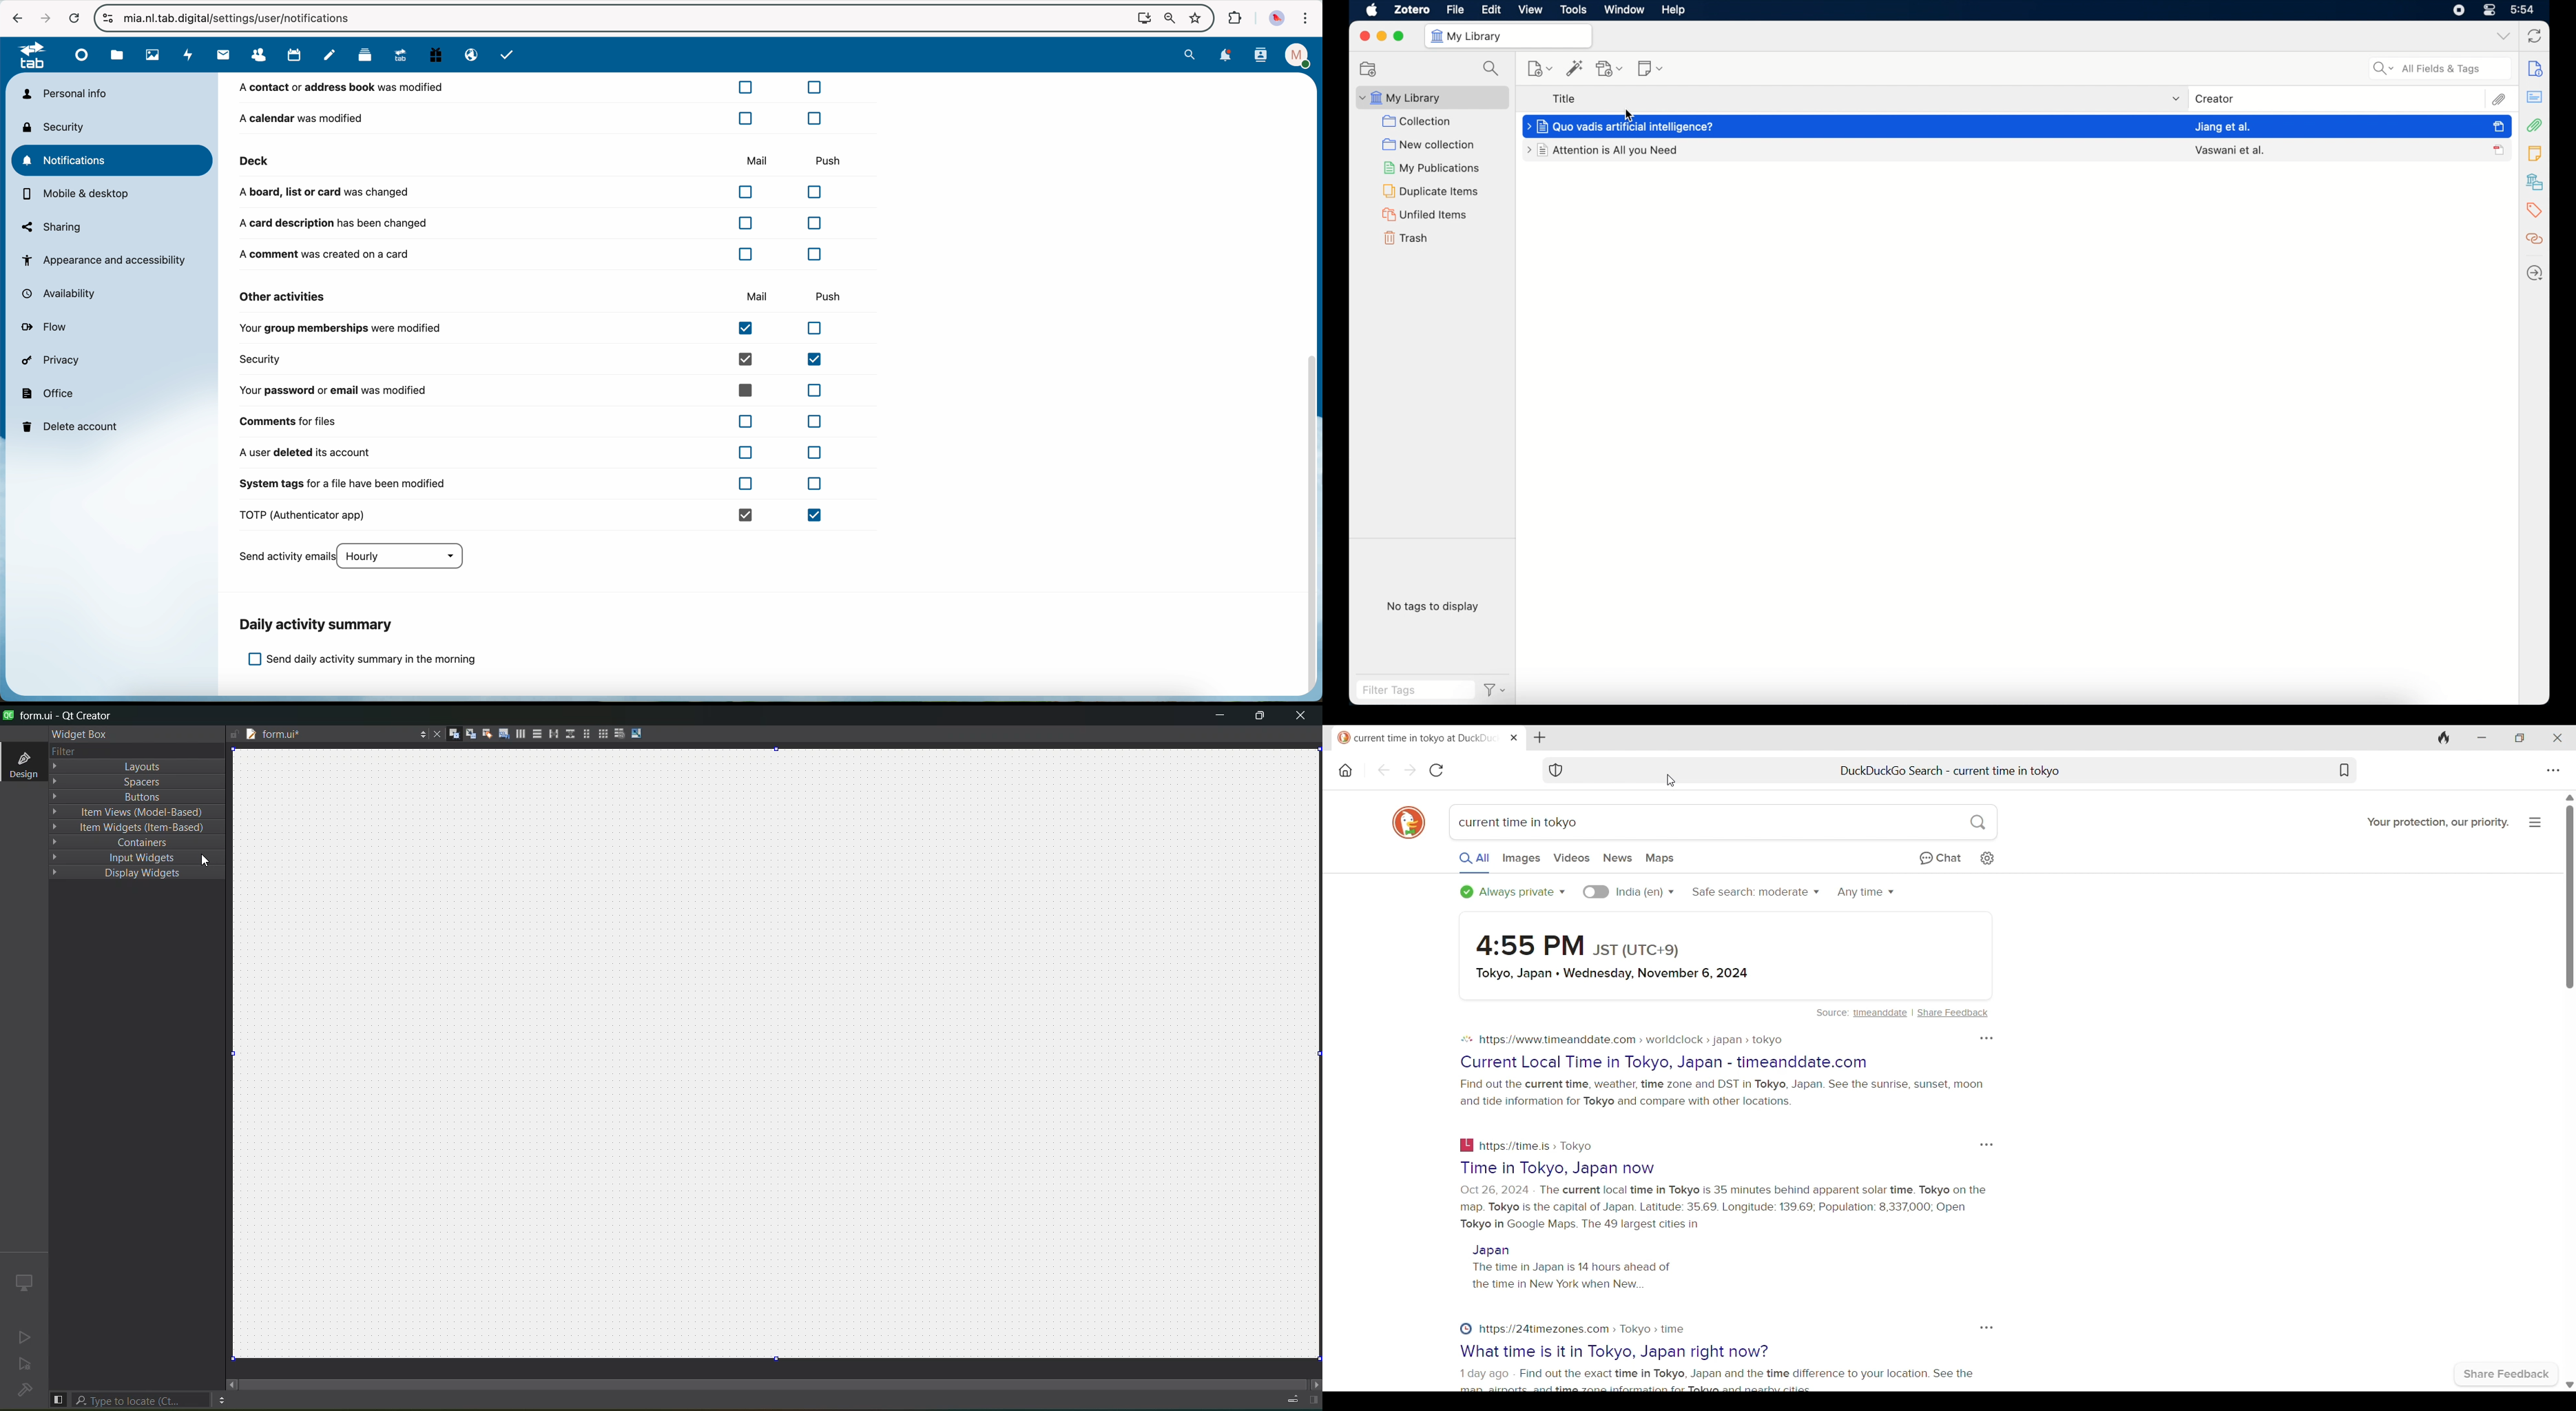 The width and height of the screenshot is (2576, 1428). What do you see at coordinates (2507, 1373) in the screenshot?
I see `Share feedback with browser` at bounding box center [2507, 1373].